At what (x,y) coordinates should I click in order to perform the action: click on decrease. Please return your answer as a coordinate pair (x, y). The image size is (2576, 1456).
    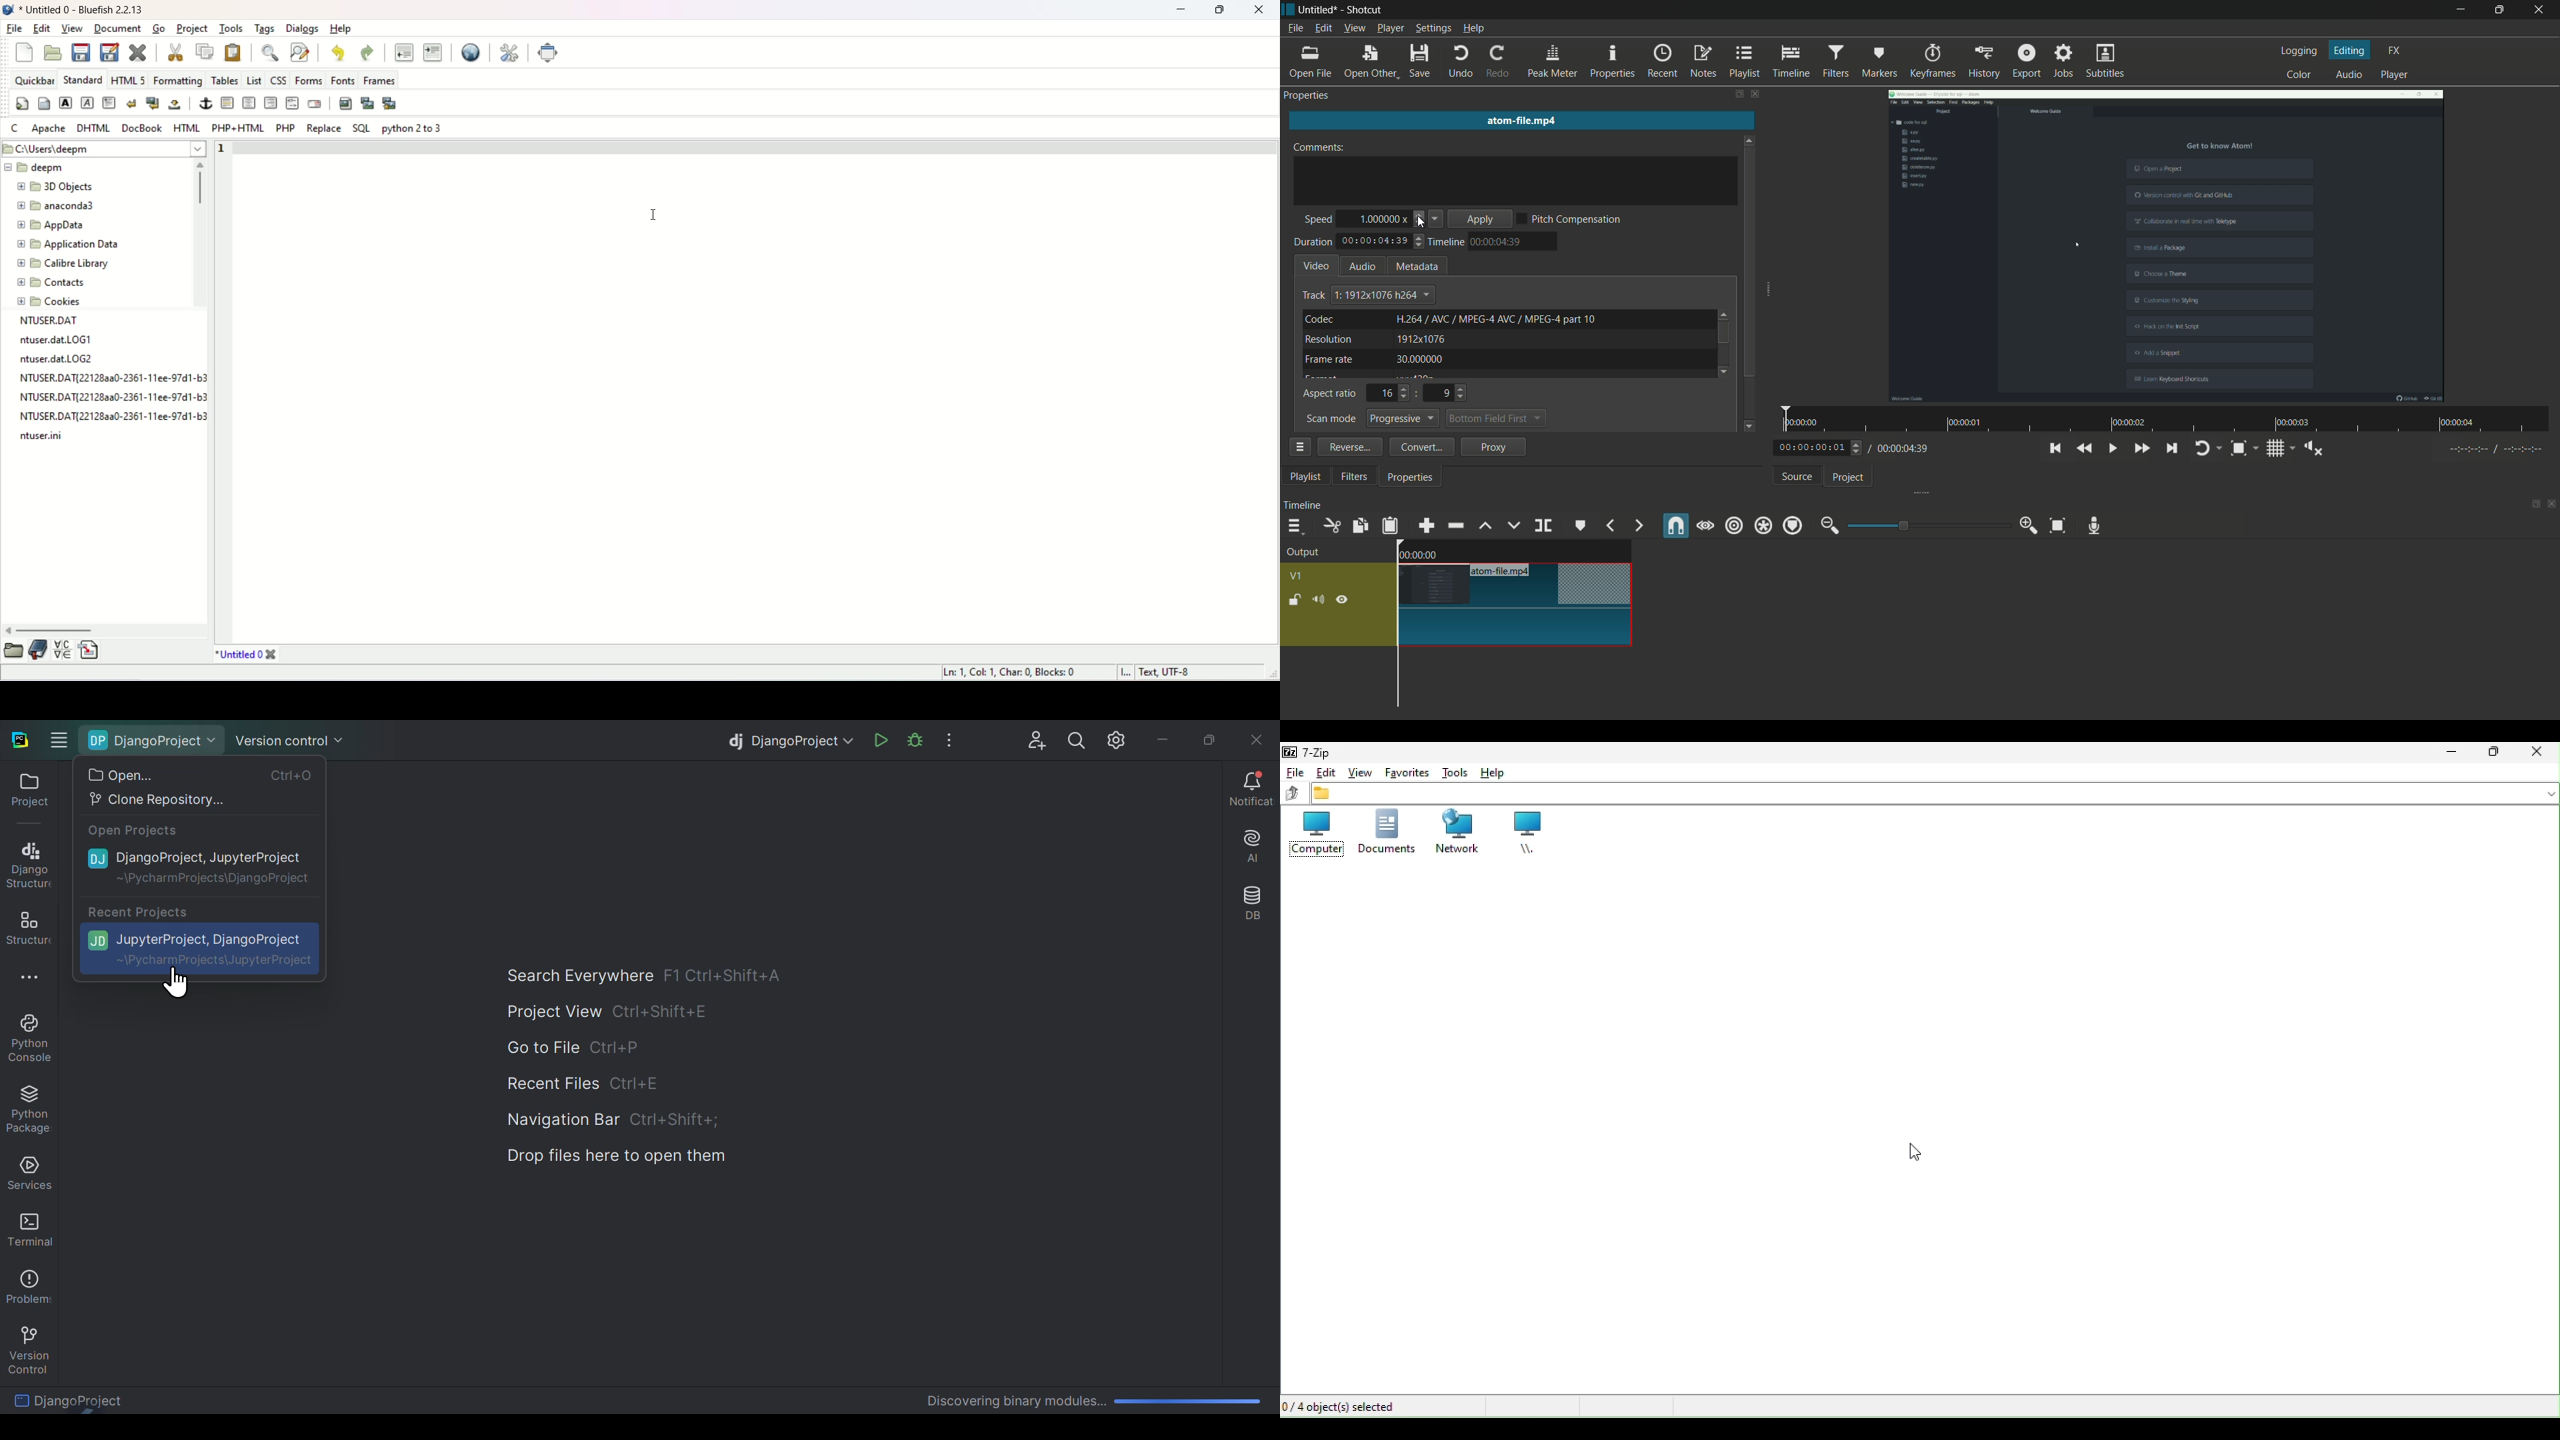
    Looking at the image, I should click on (1437, 220).